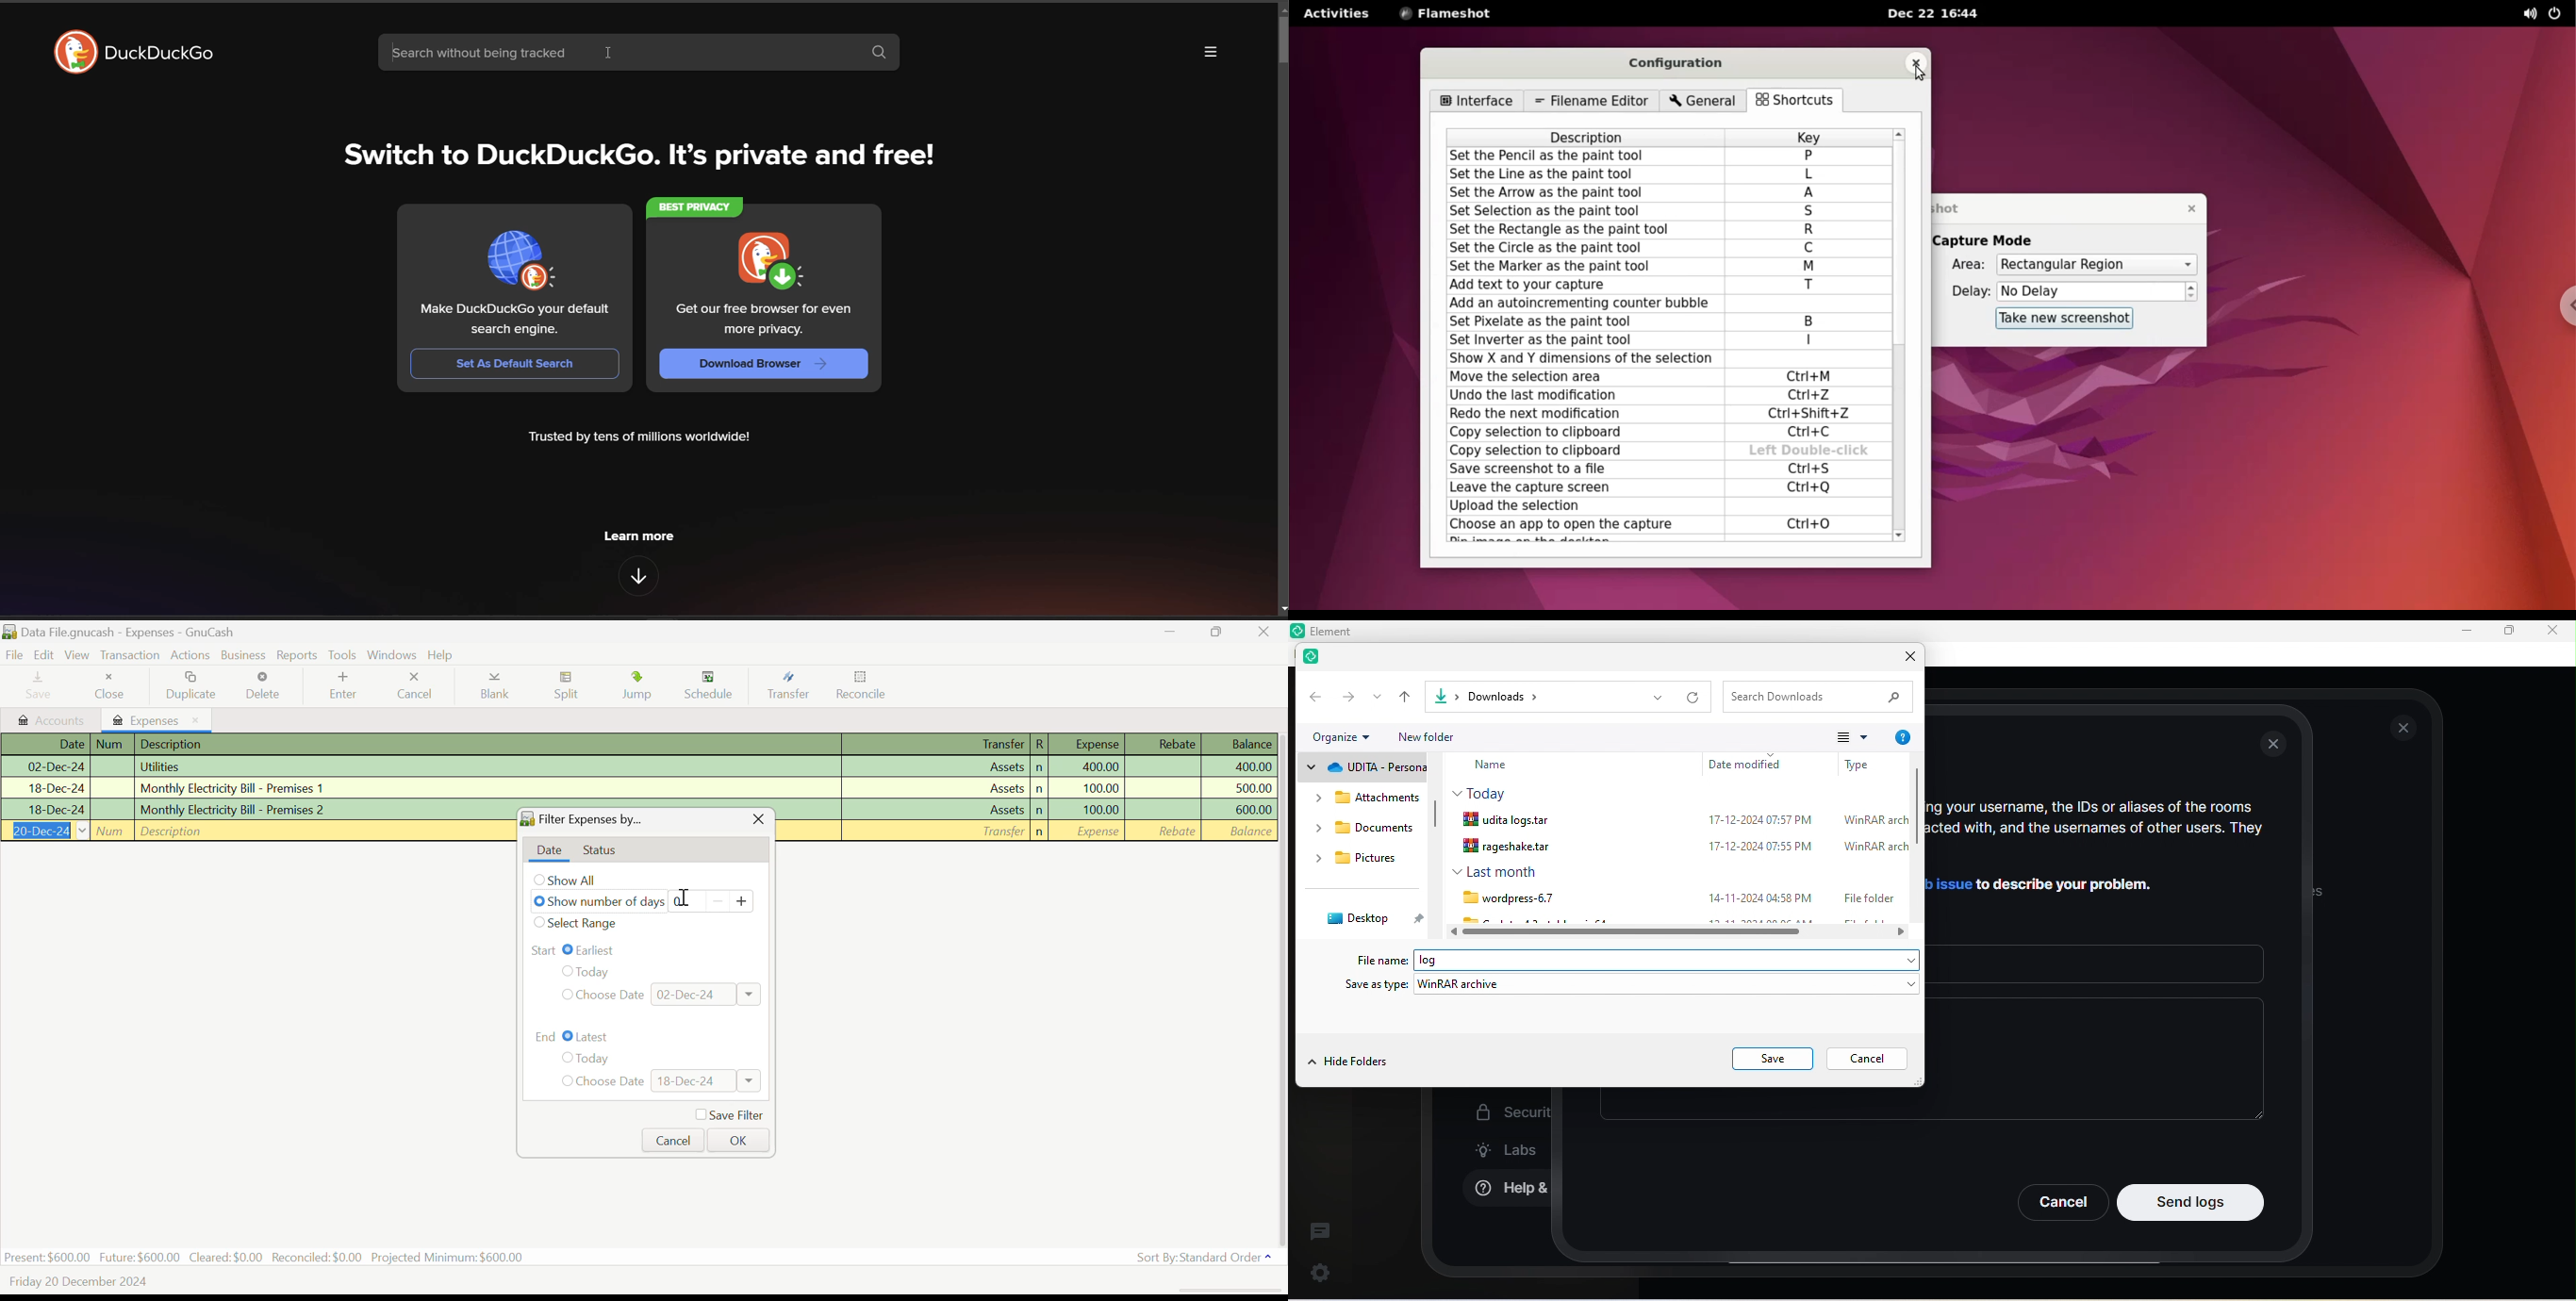 The height and width of the screenshot is (1316, 2576). I want to click on Amount, so click(1099, 766).